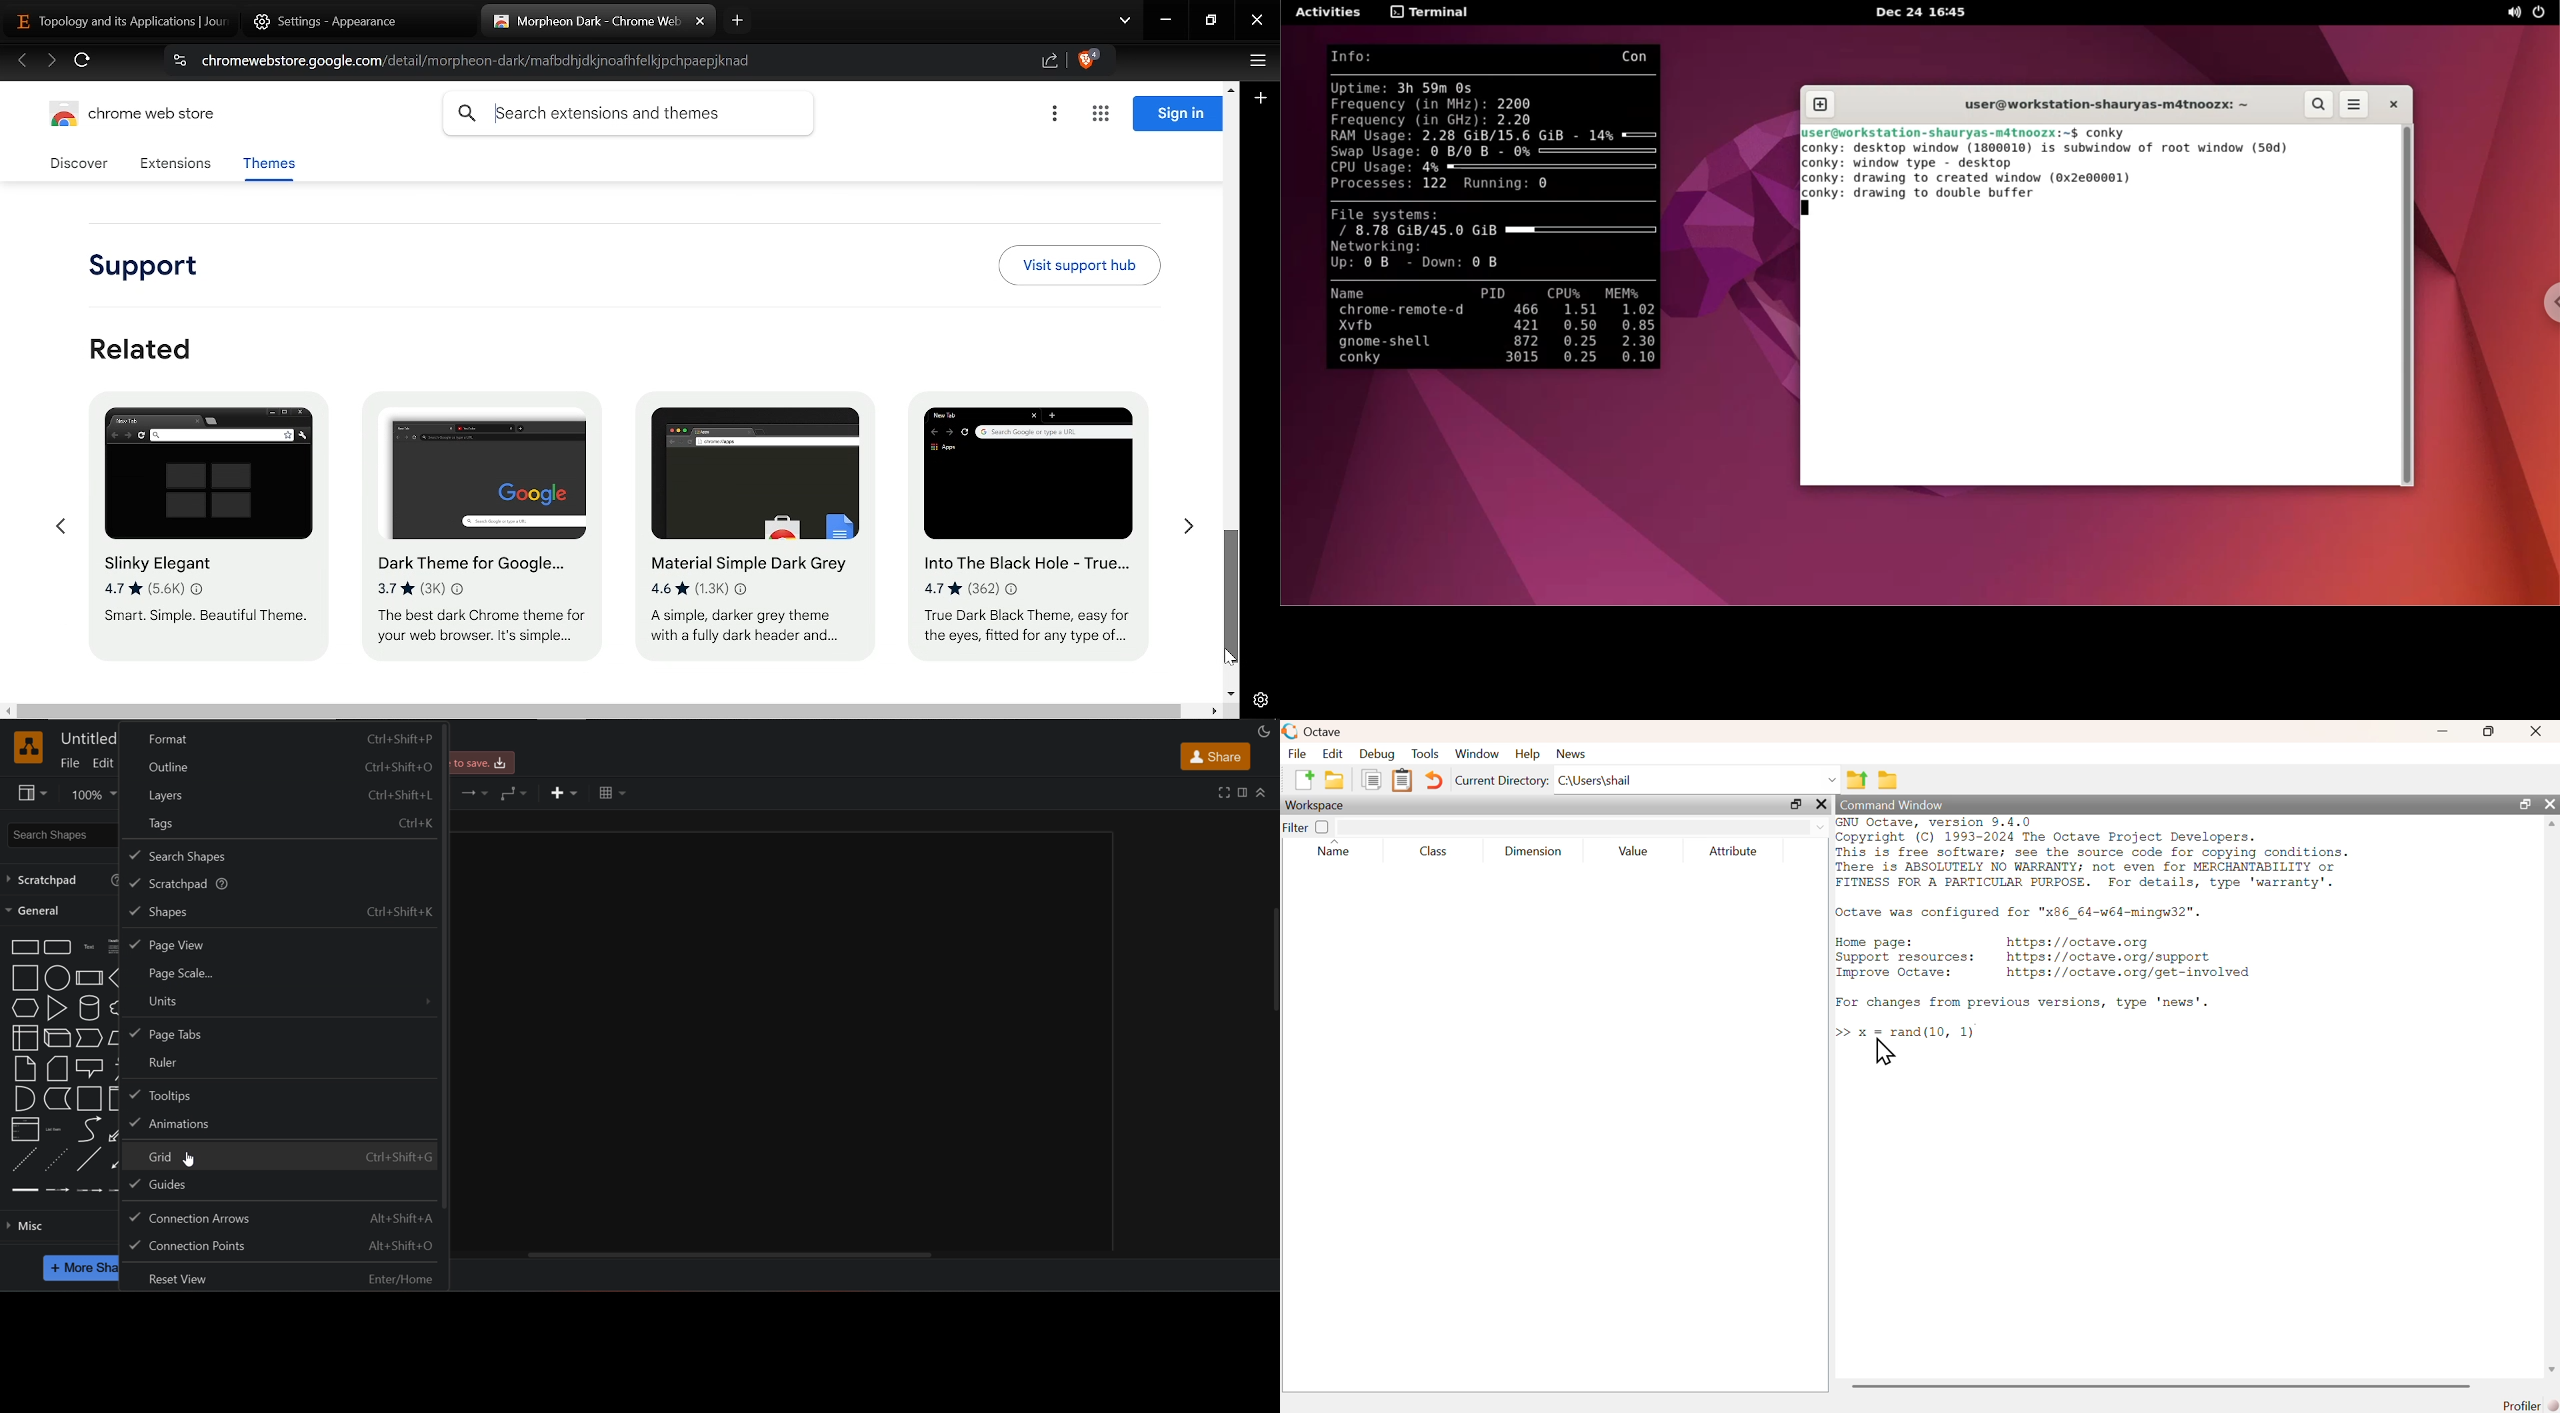 This screenshot has width=2576, height=1428. I want to click on search shapes, so click(44, 833).